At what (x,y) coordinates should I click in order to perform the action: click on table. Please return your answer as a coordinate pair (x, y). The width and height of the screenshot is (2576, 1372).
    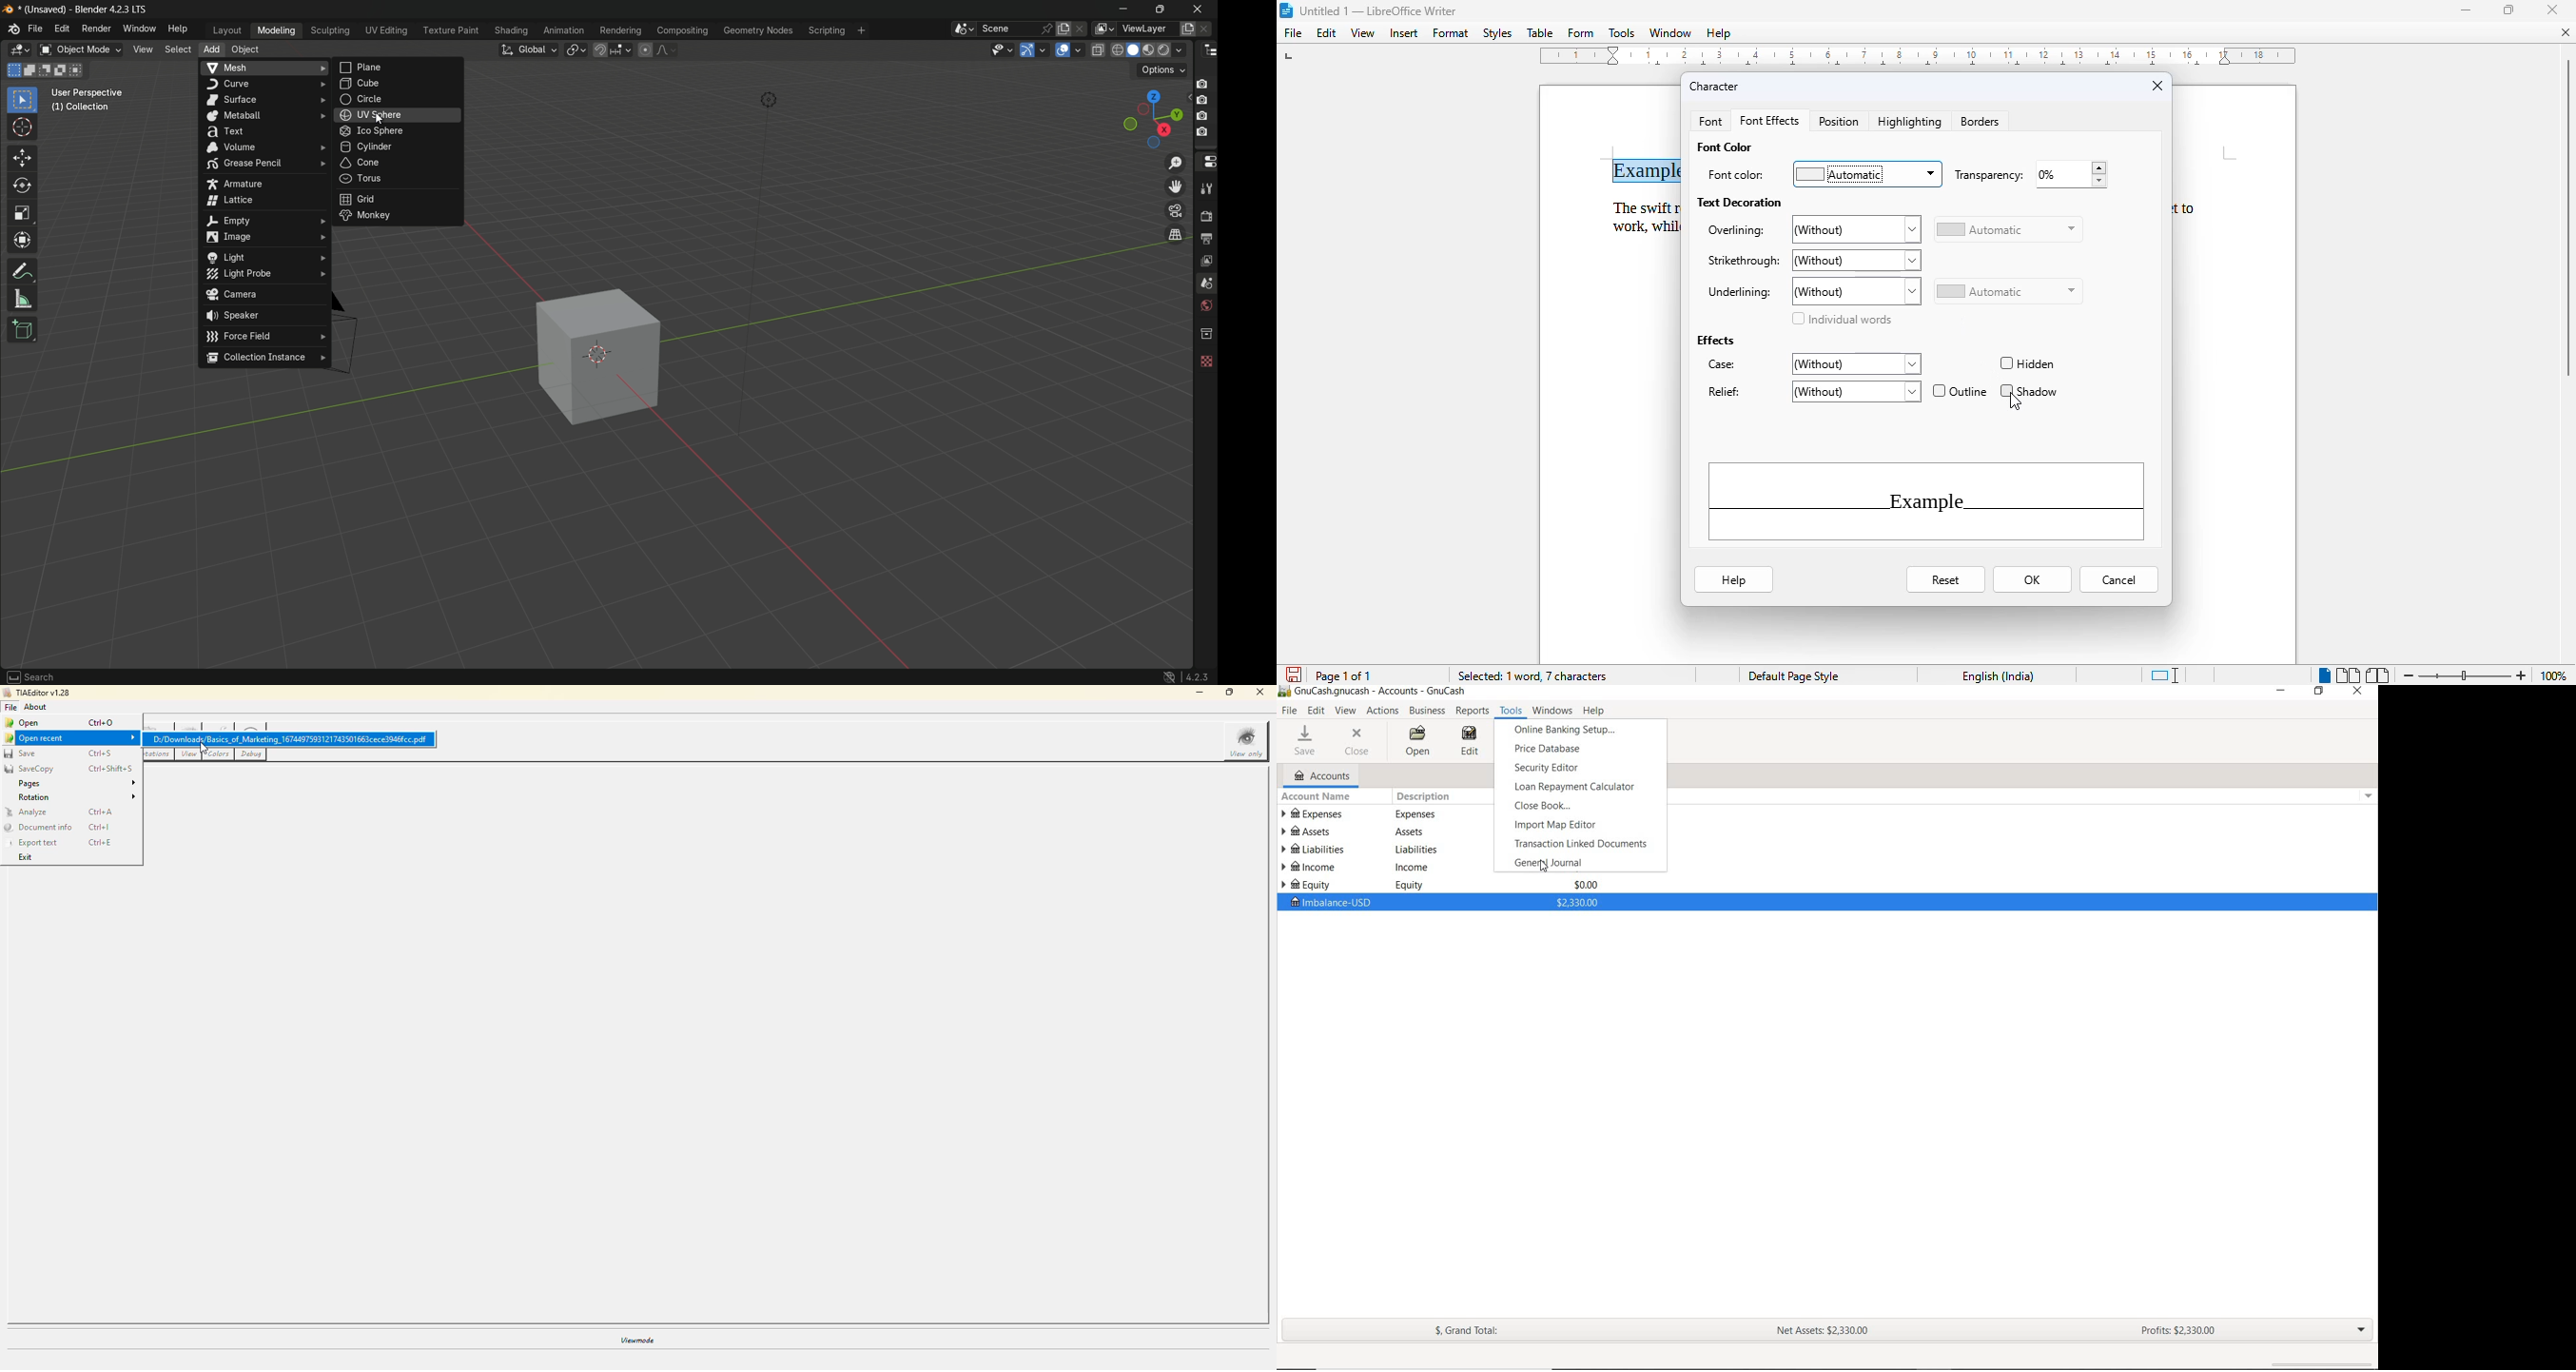
    Looking at the image, I should click on (1540, 33).